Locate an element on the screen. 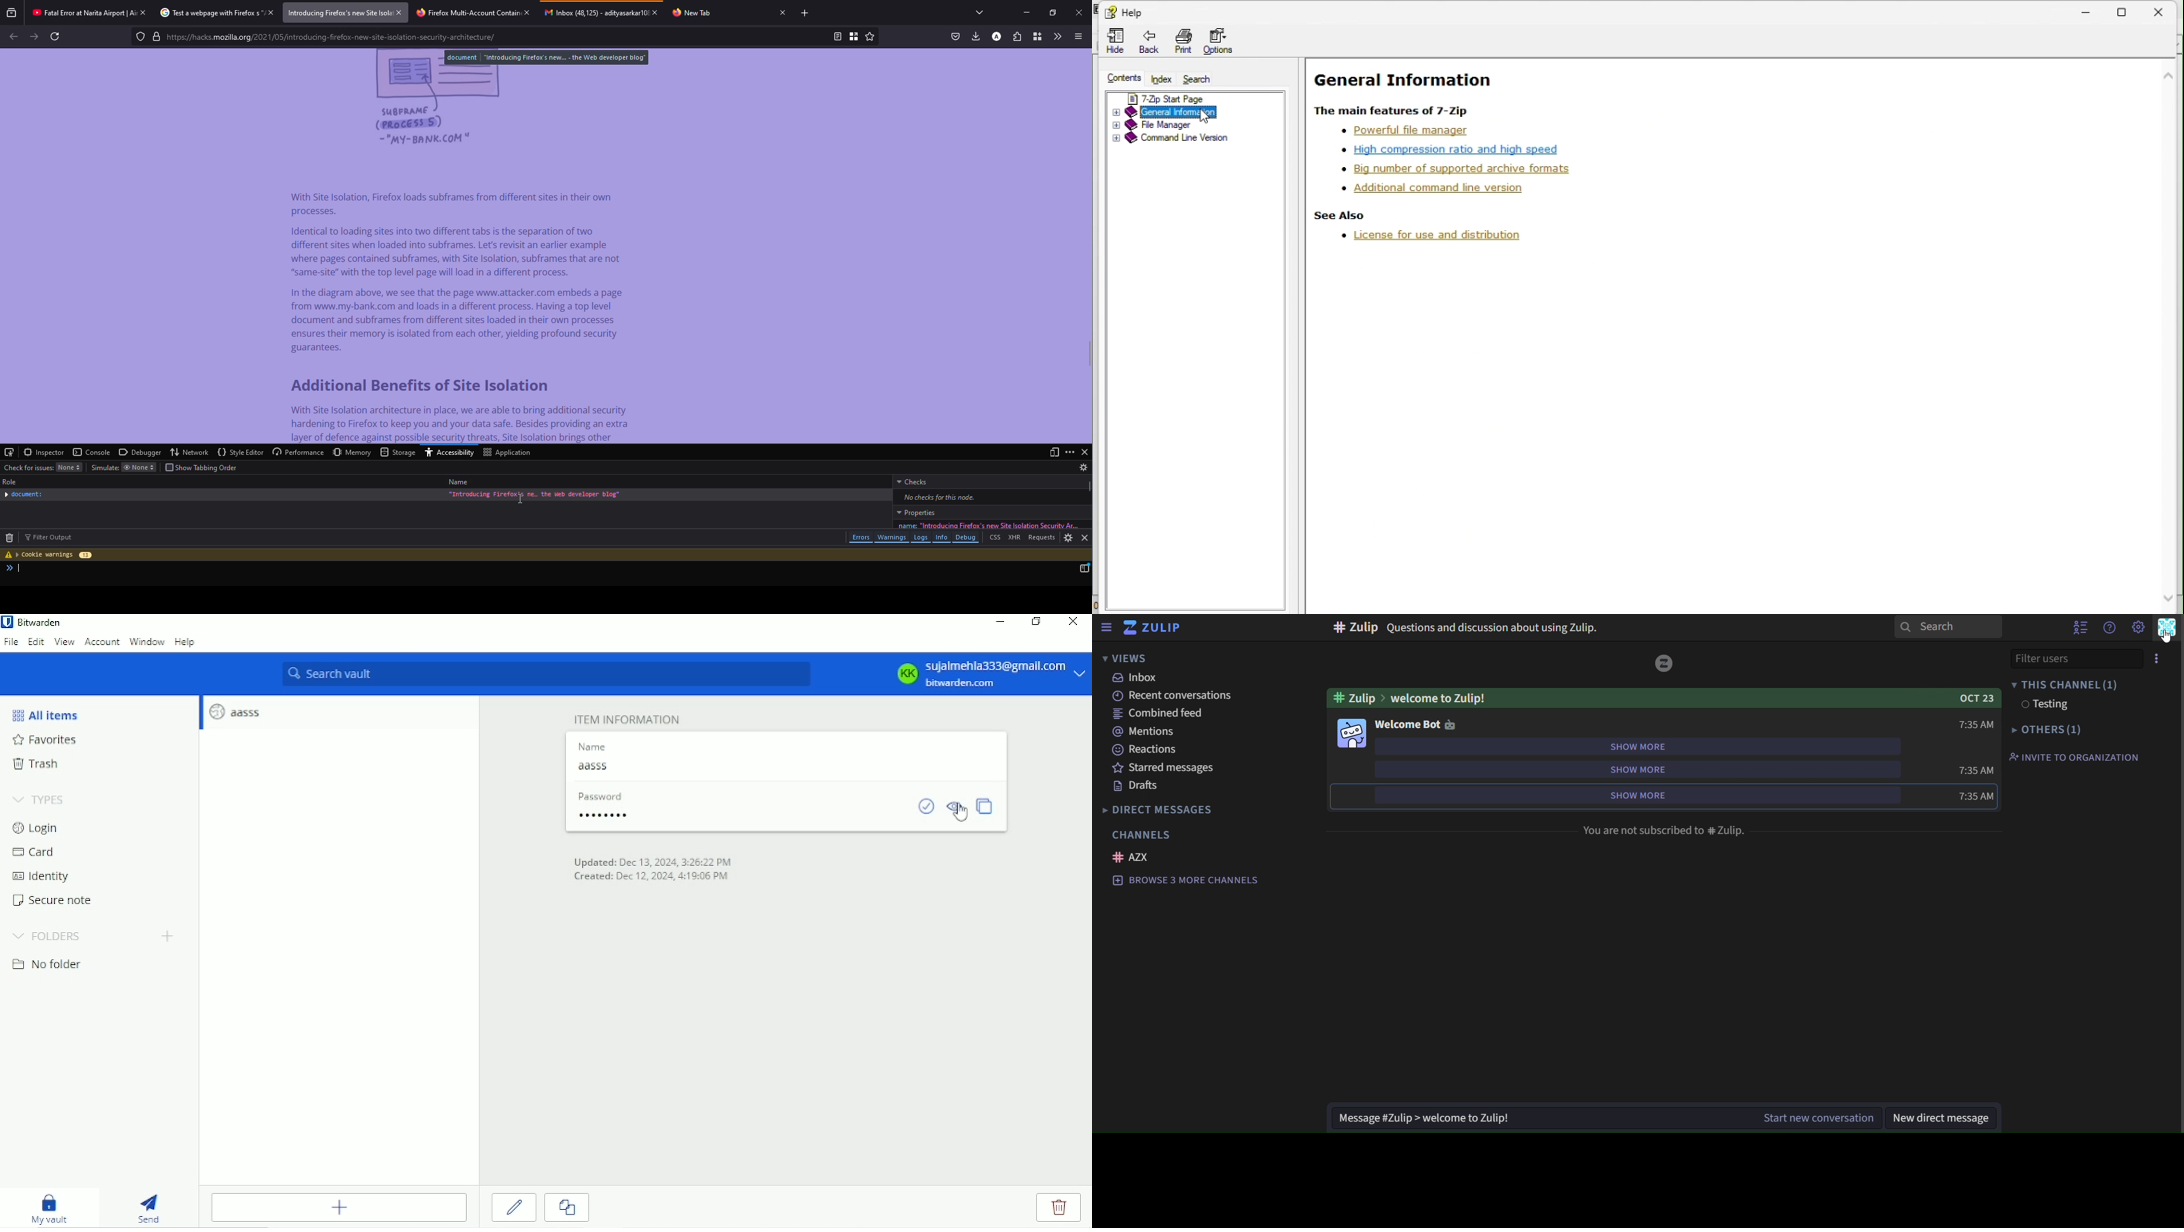 The width and height of the screenshot is (2184, 1232). menu is located at coordinates (2155, 659).